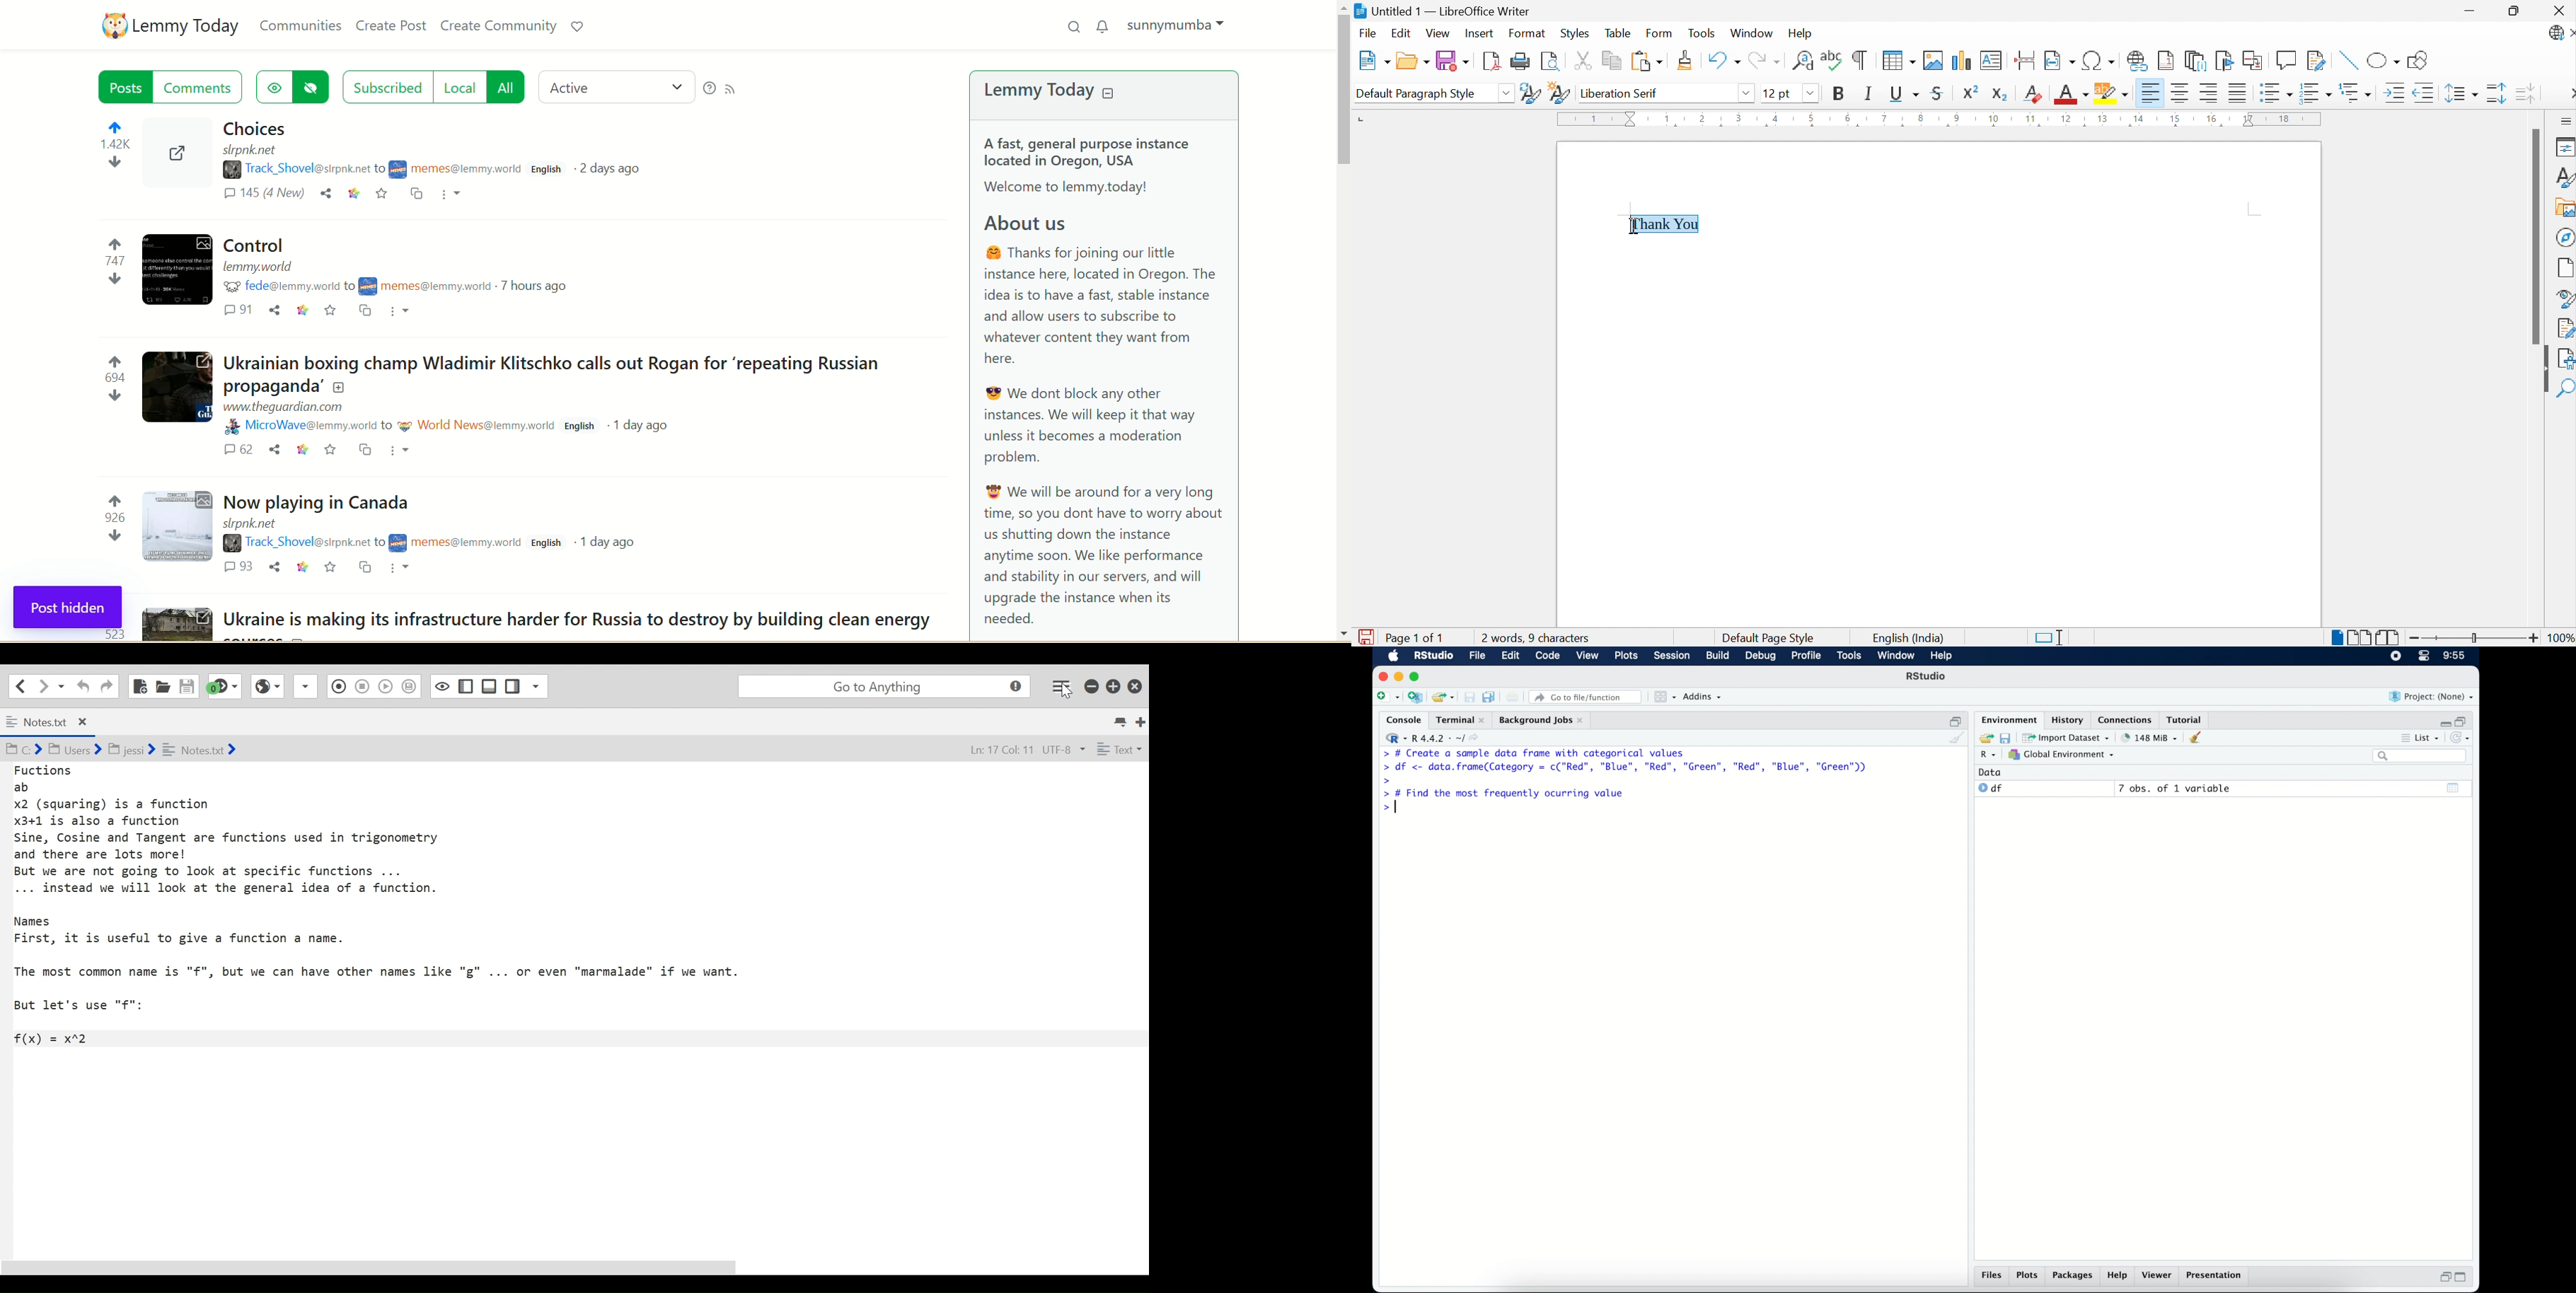  I want to click on search bar, so click(2421, 757).